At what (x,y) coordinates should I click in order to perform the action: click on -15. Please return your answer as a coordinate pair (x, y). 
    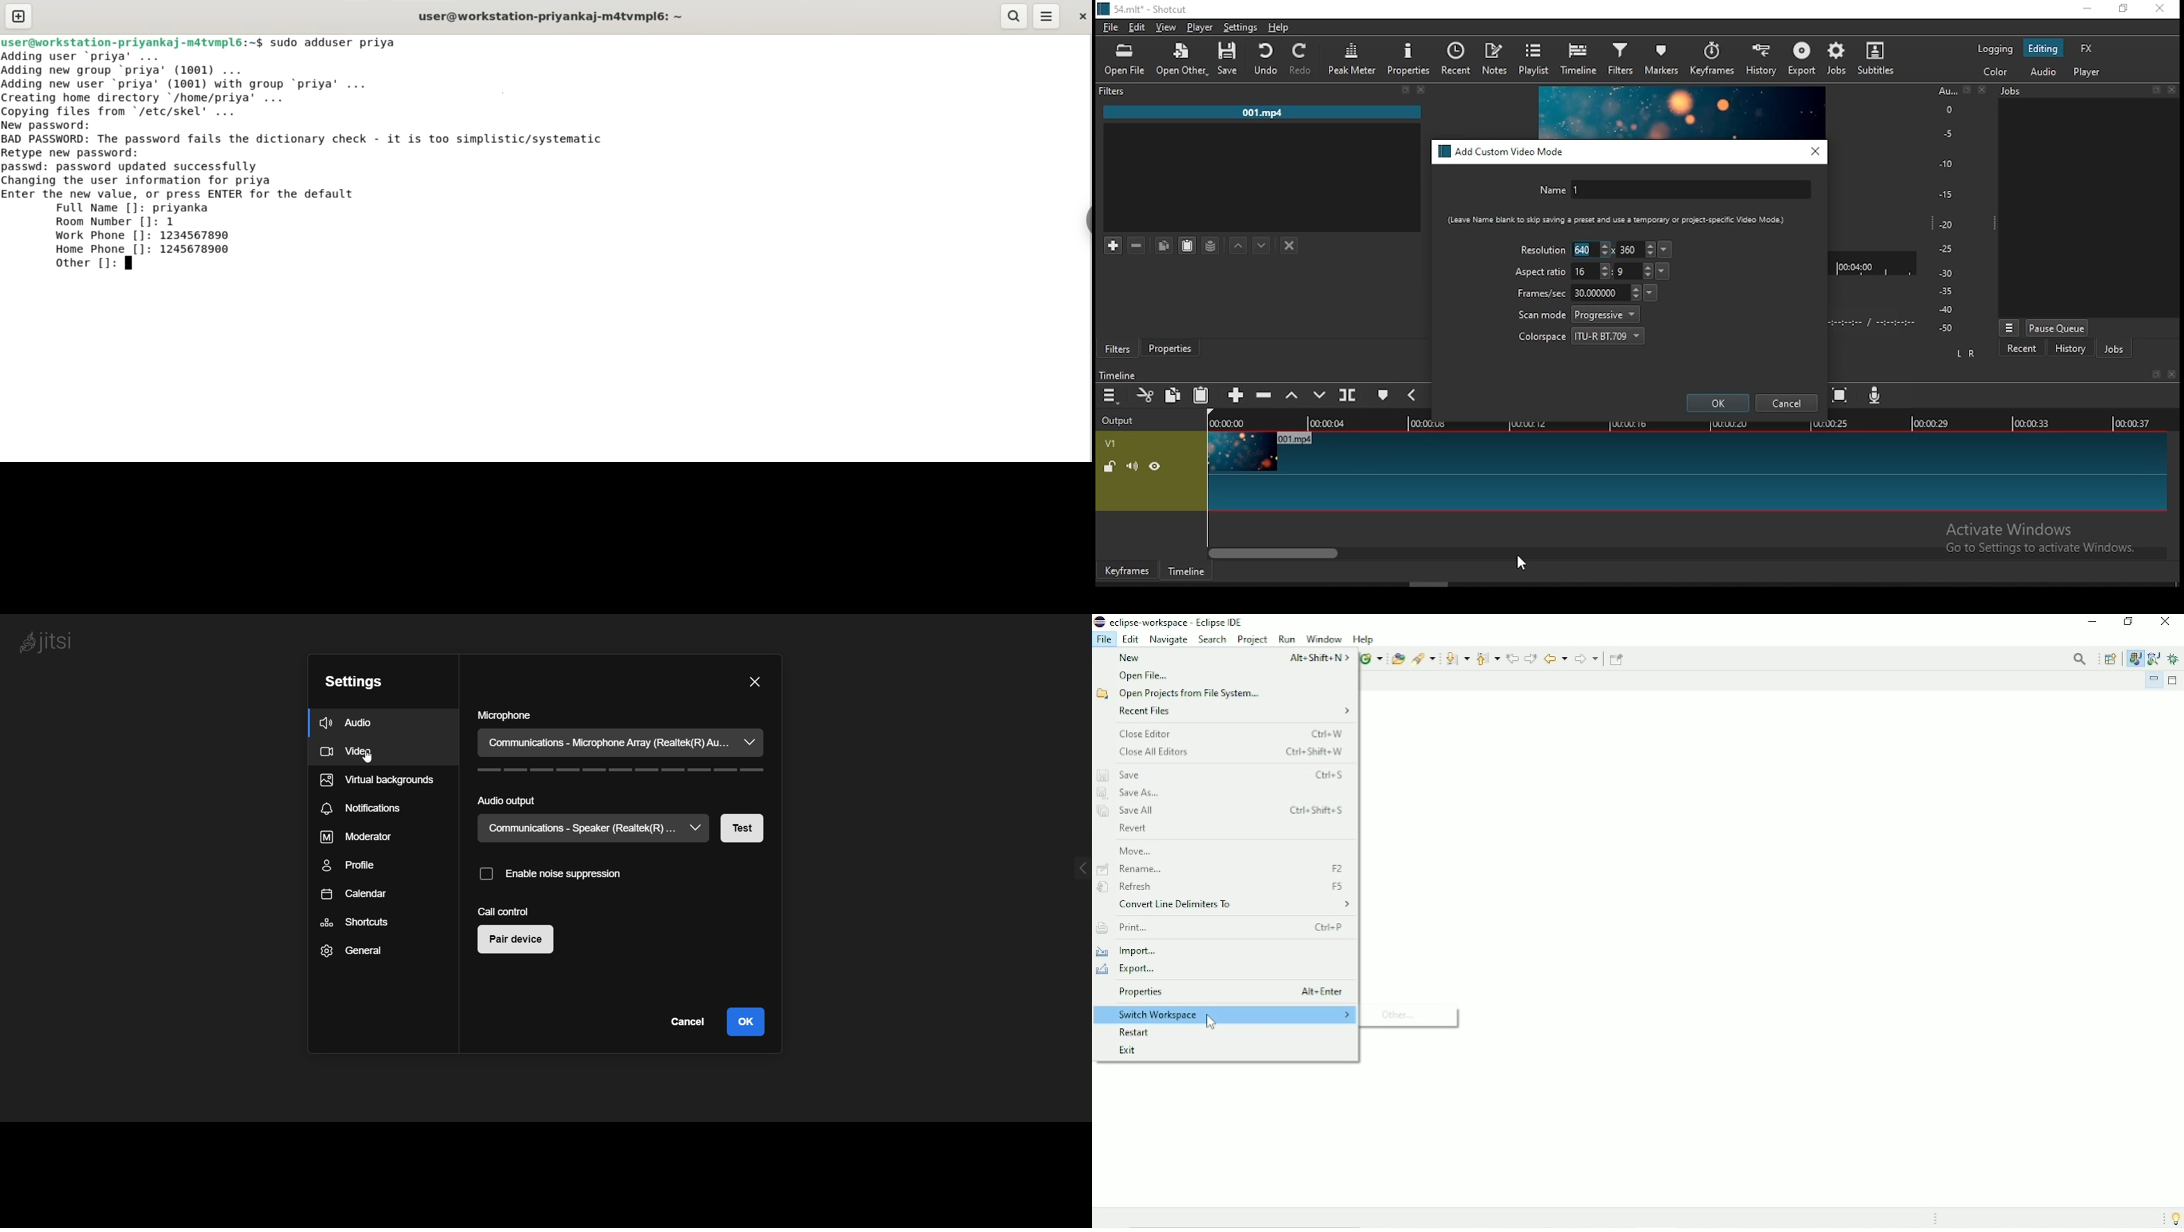
    Looking at the image, I should click on (1945, 194).